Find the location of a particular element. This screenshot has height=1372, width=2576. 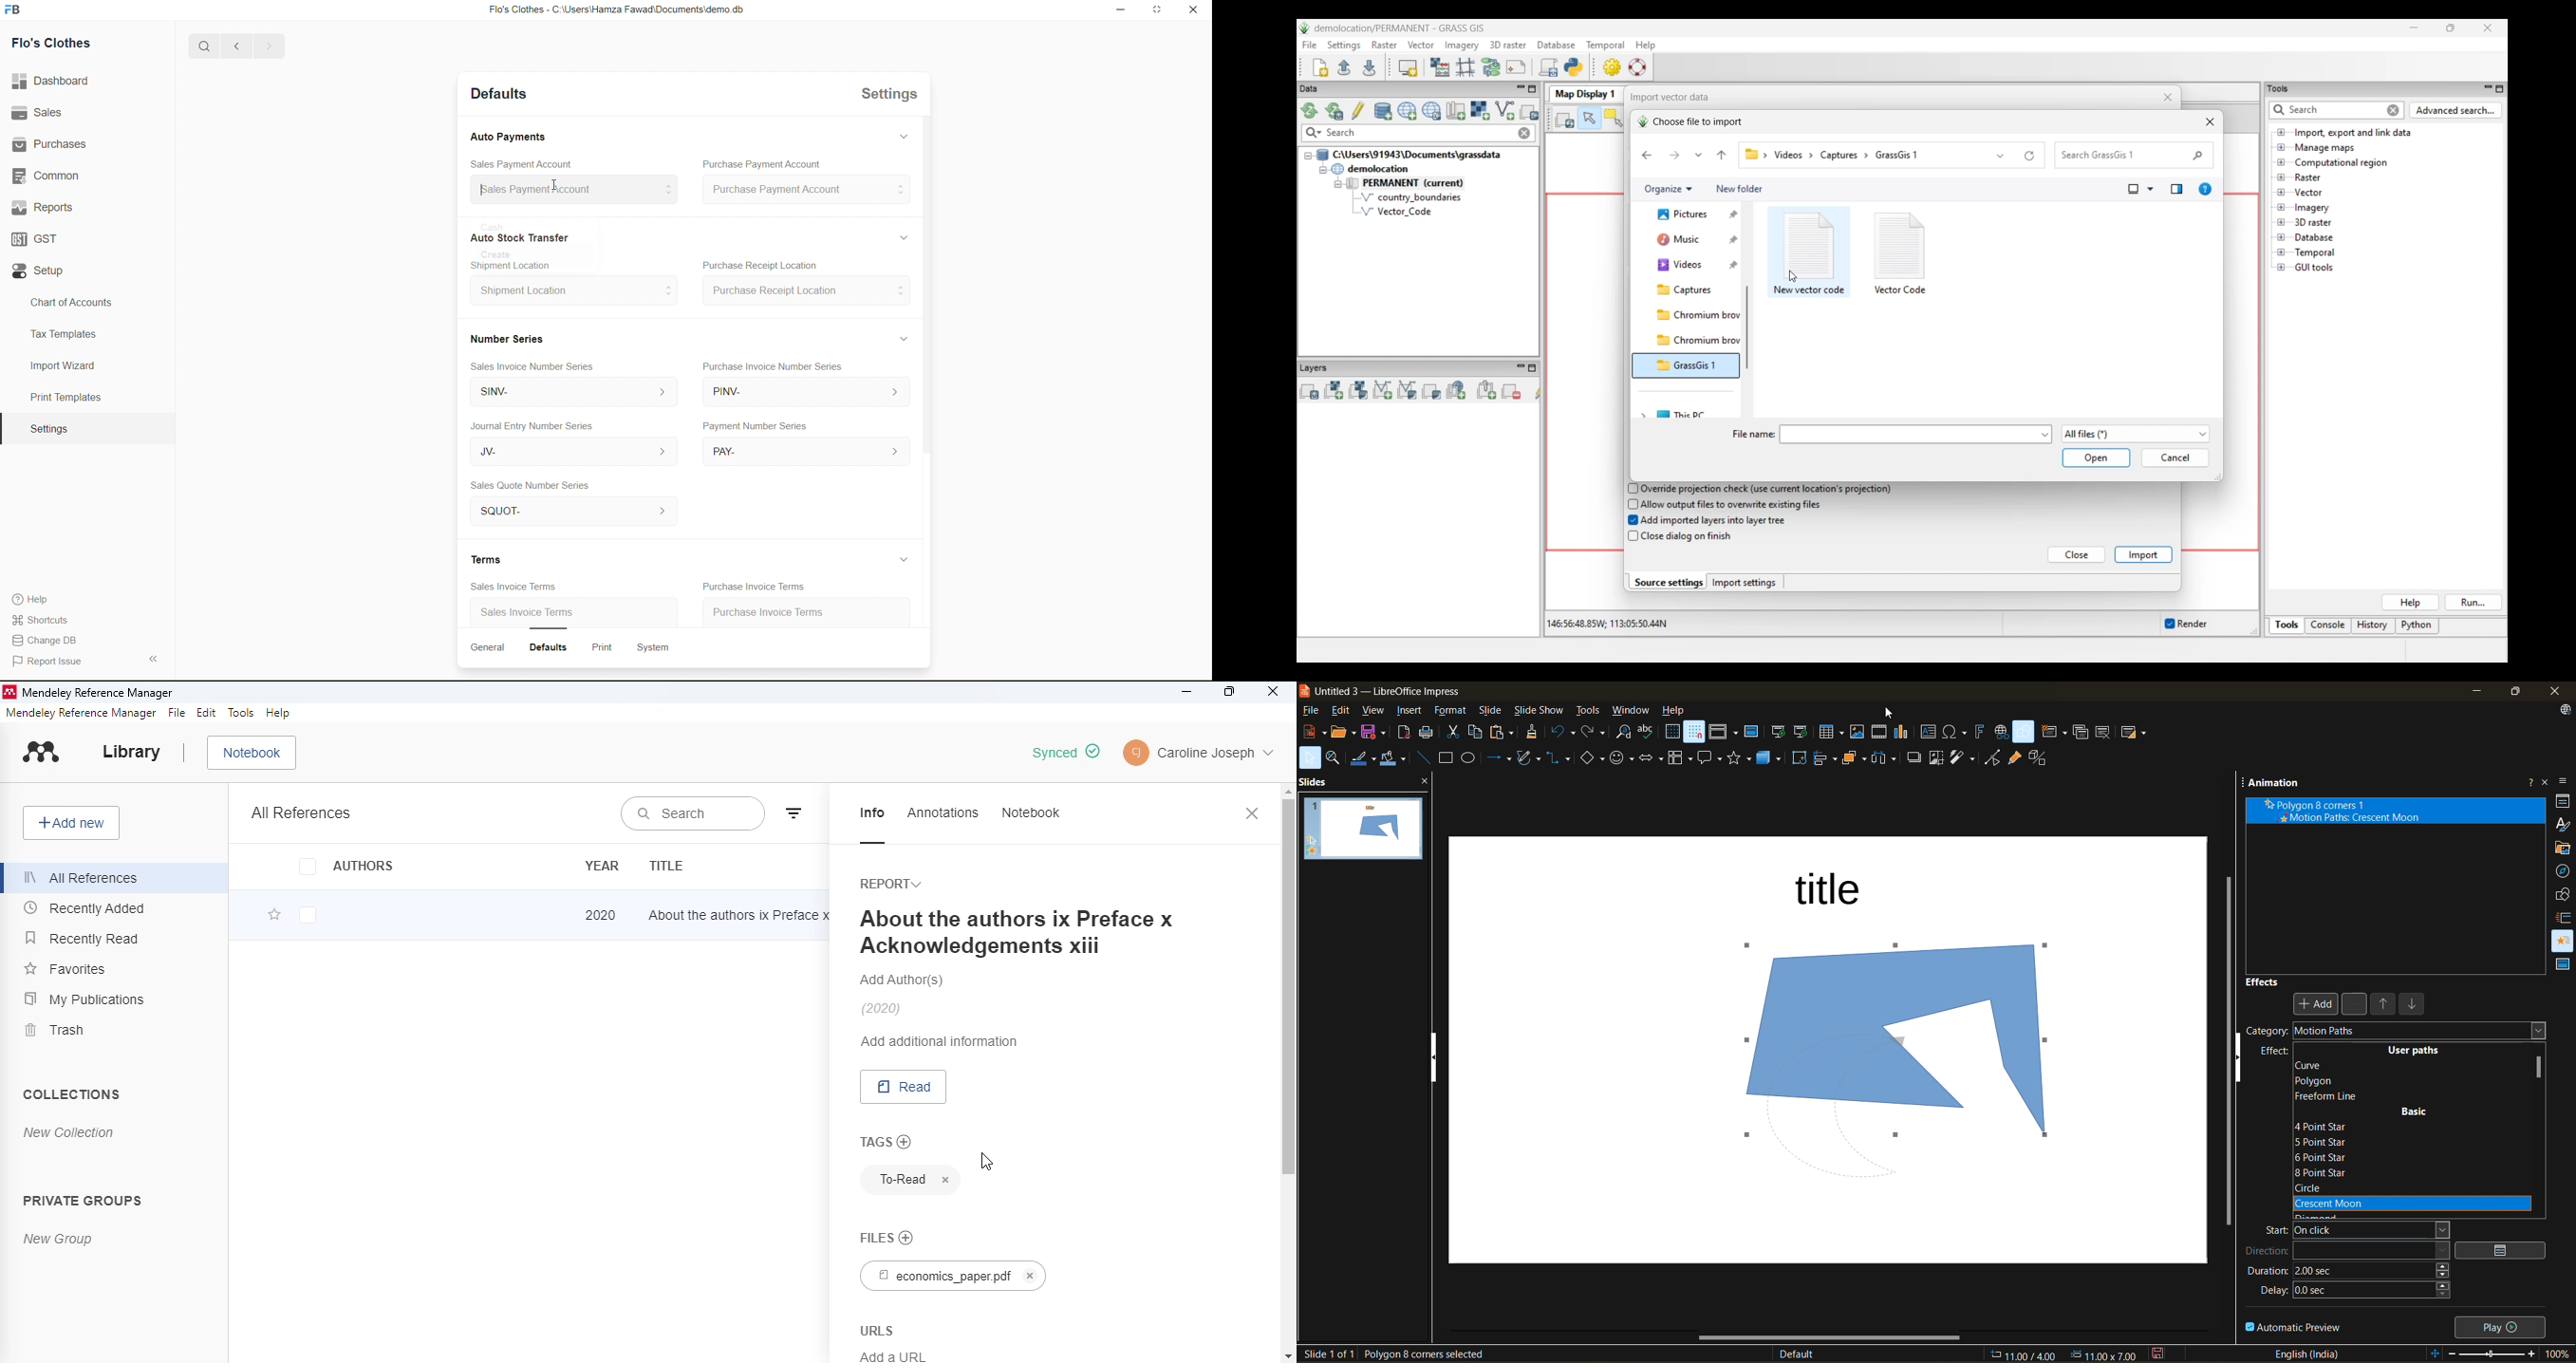

new group is located at coordinates (58, 1240).